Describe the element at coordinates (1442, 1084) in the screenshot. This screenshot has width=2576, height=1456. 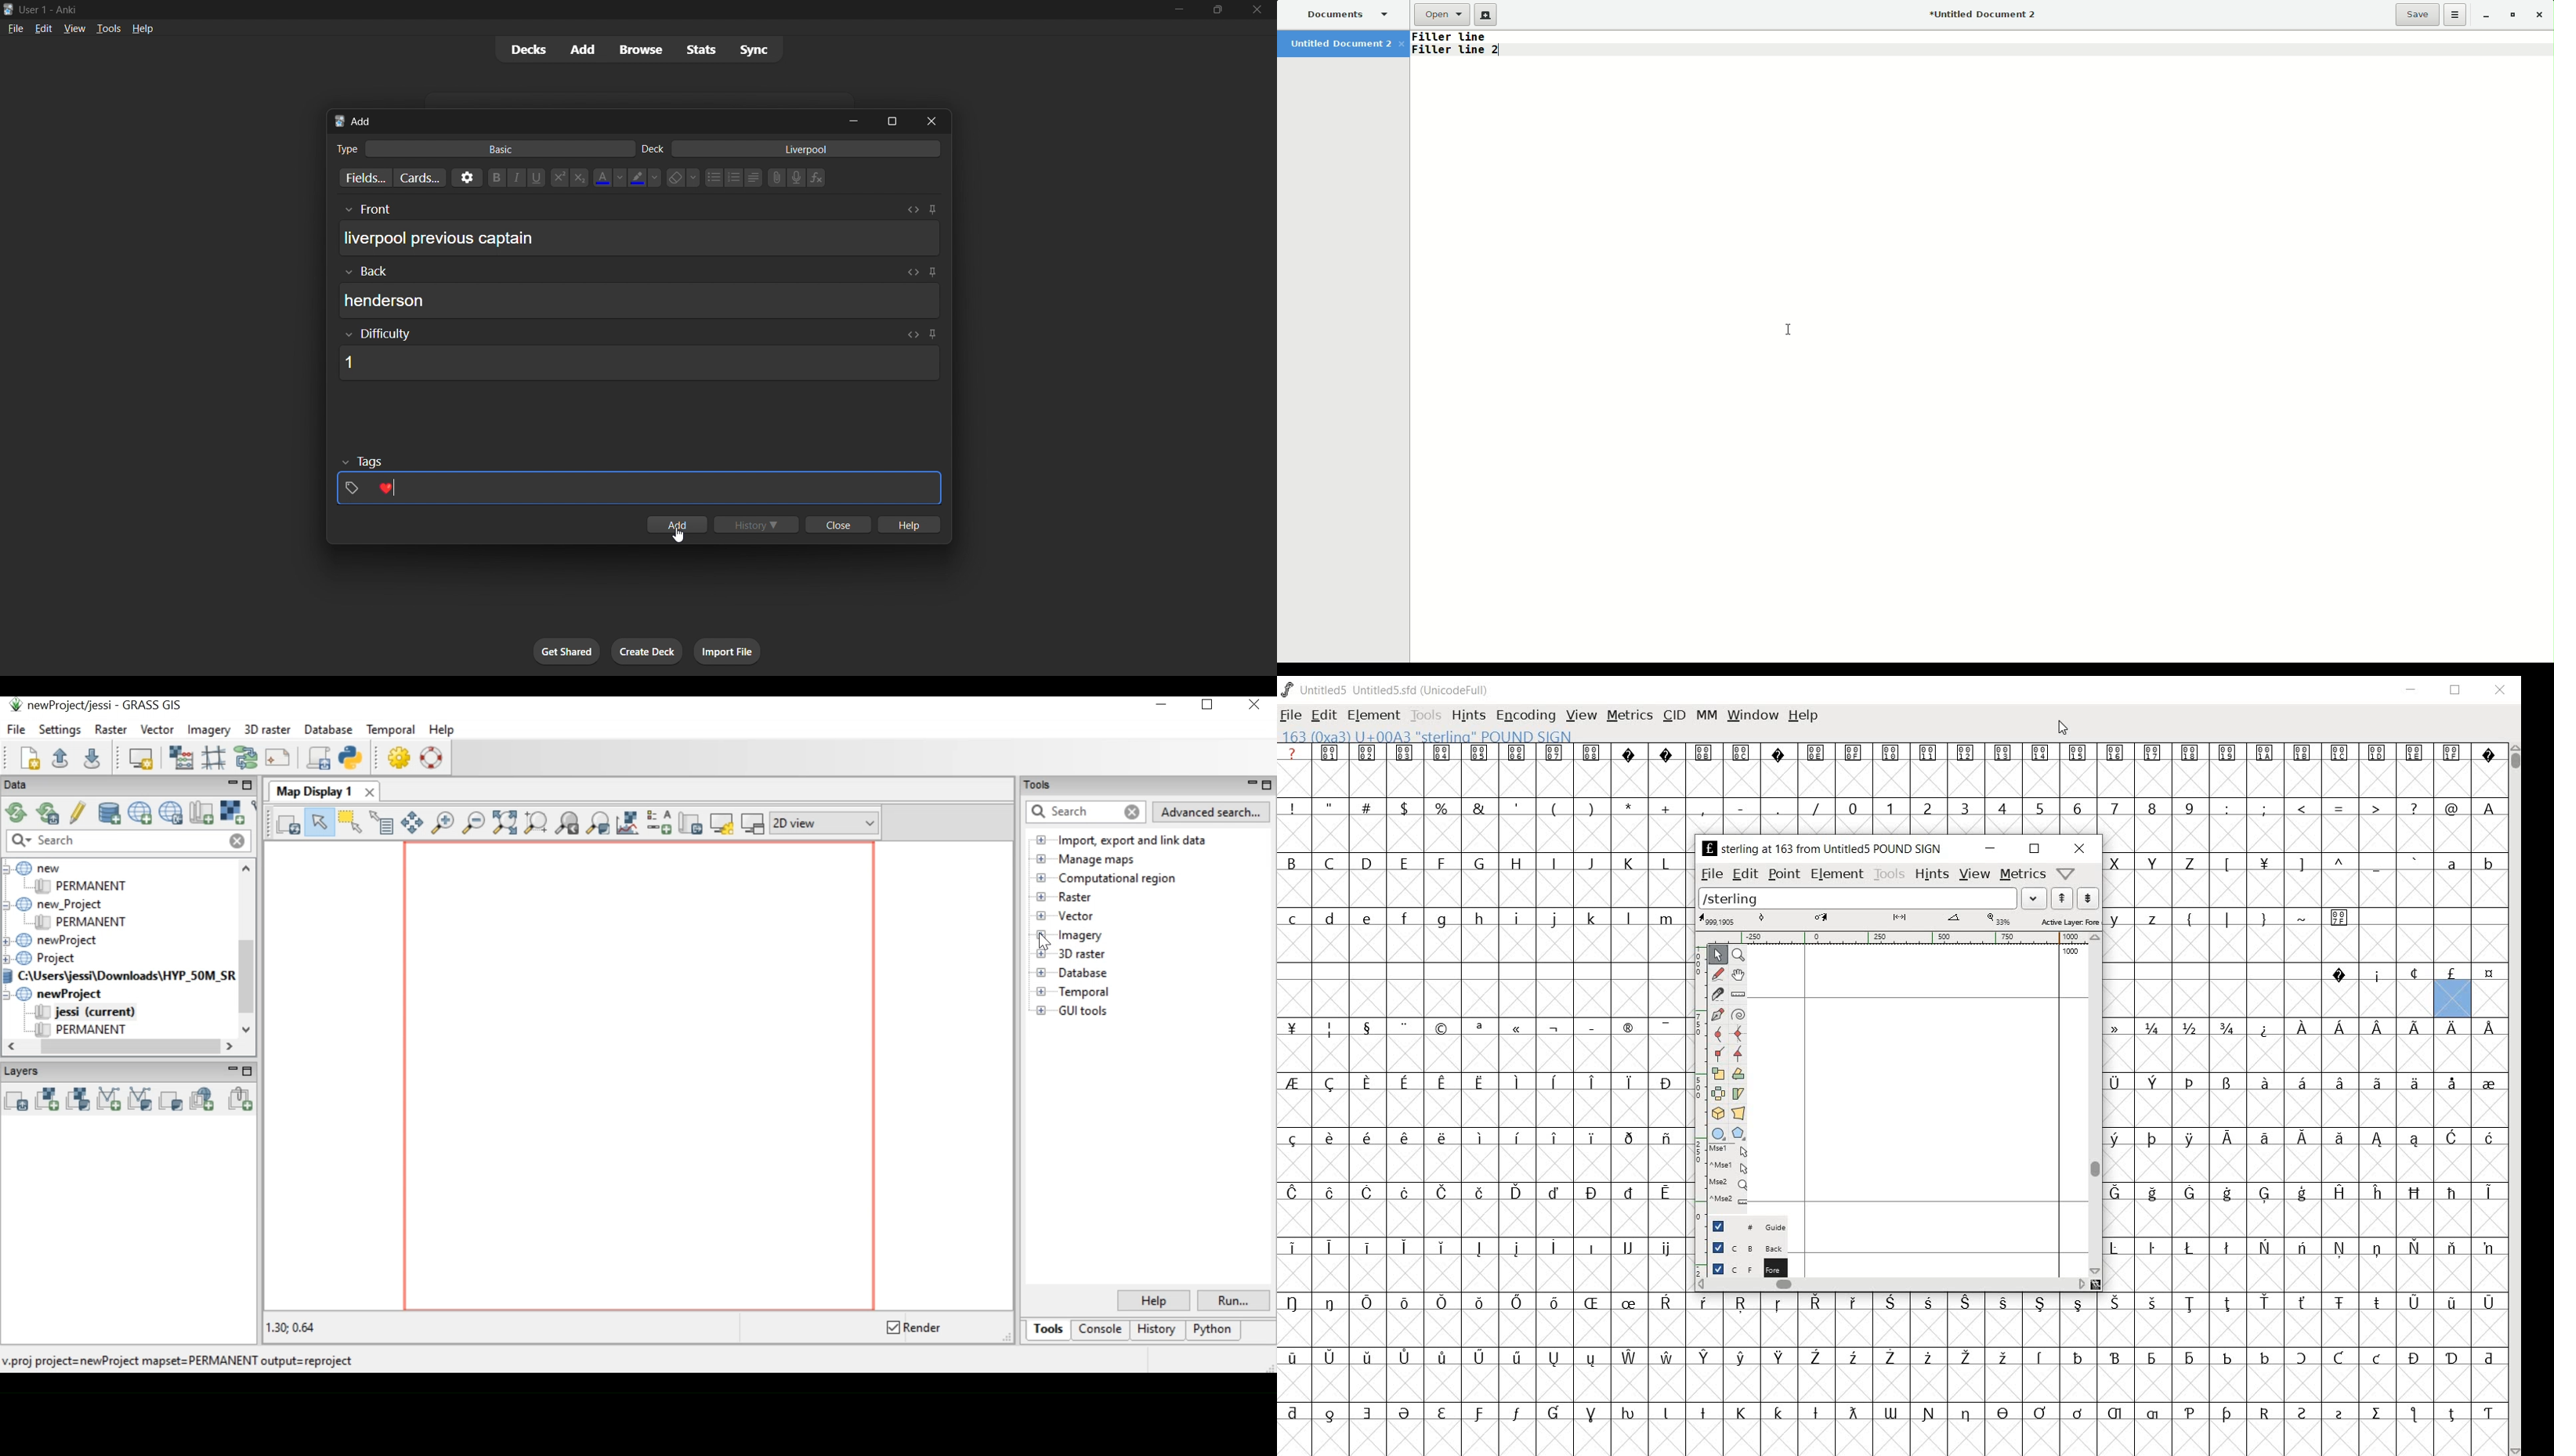
I see `Symbol` at that location.